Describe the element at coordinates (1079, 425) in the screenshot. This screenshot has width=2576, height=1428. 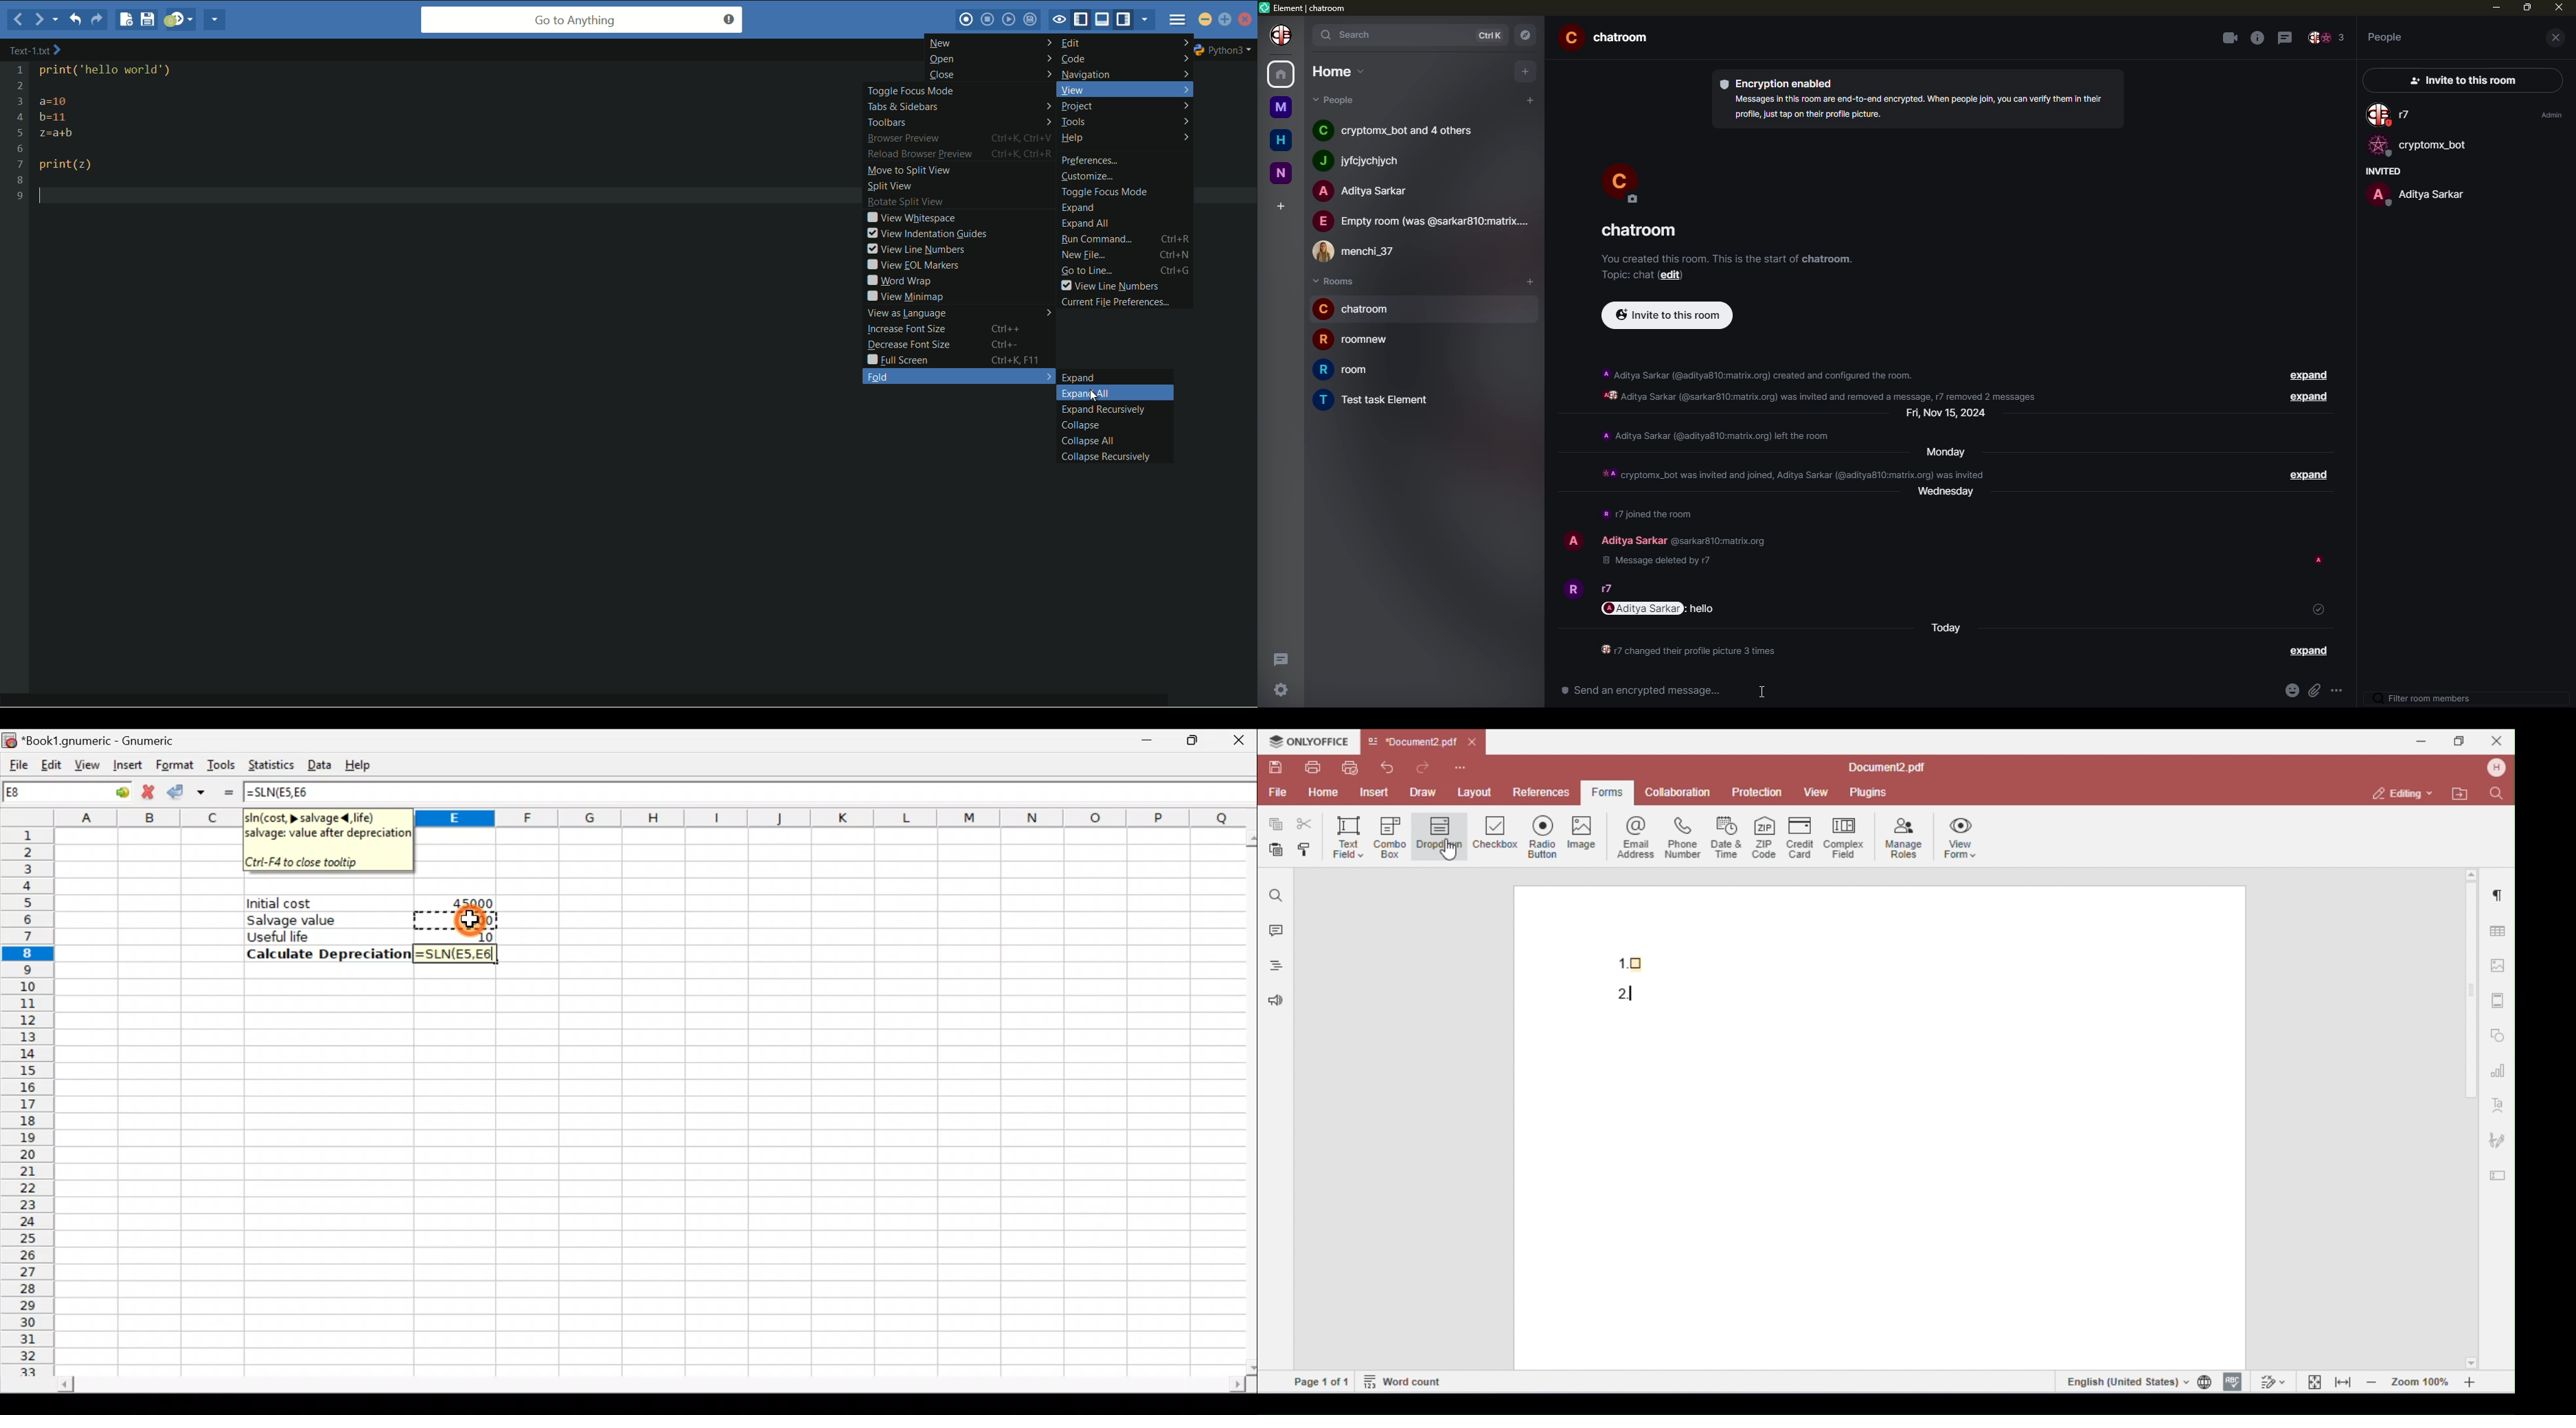
I see `collapse` at that location.